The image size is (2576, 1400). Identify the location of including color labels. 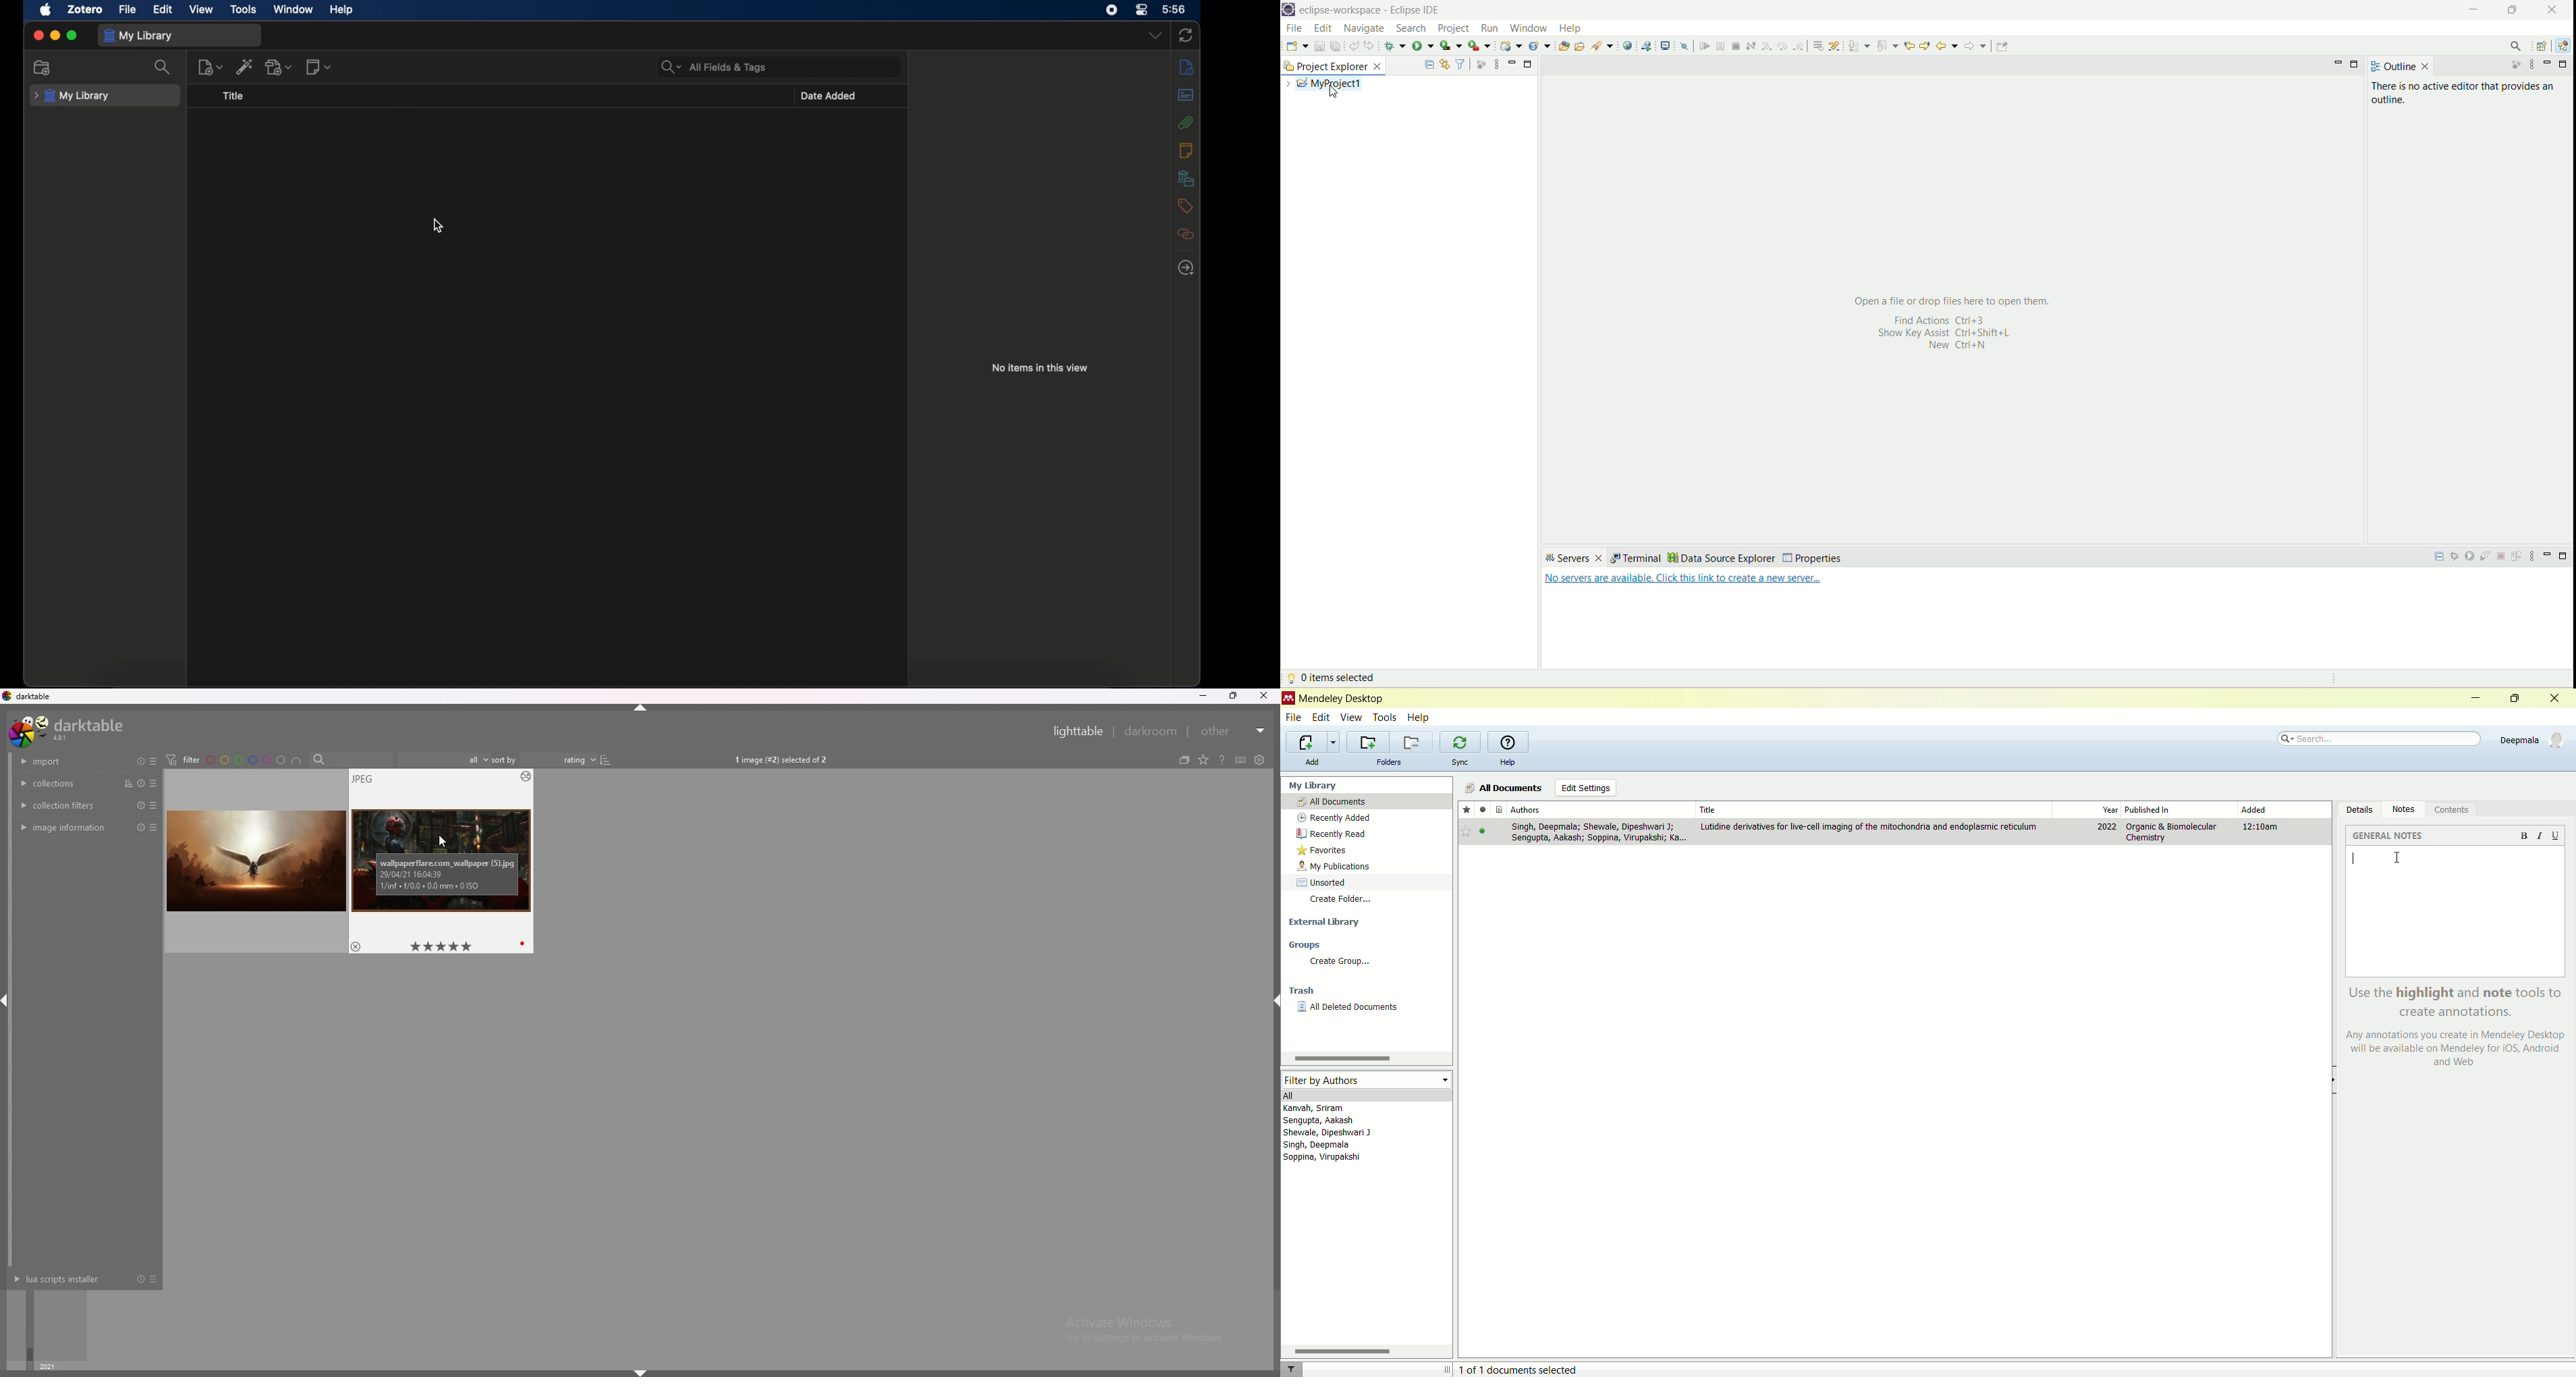
(296, 761).